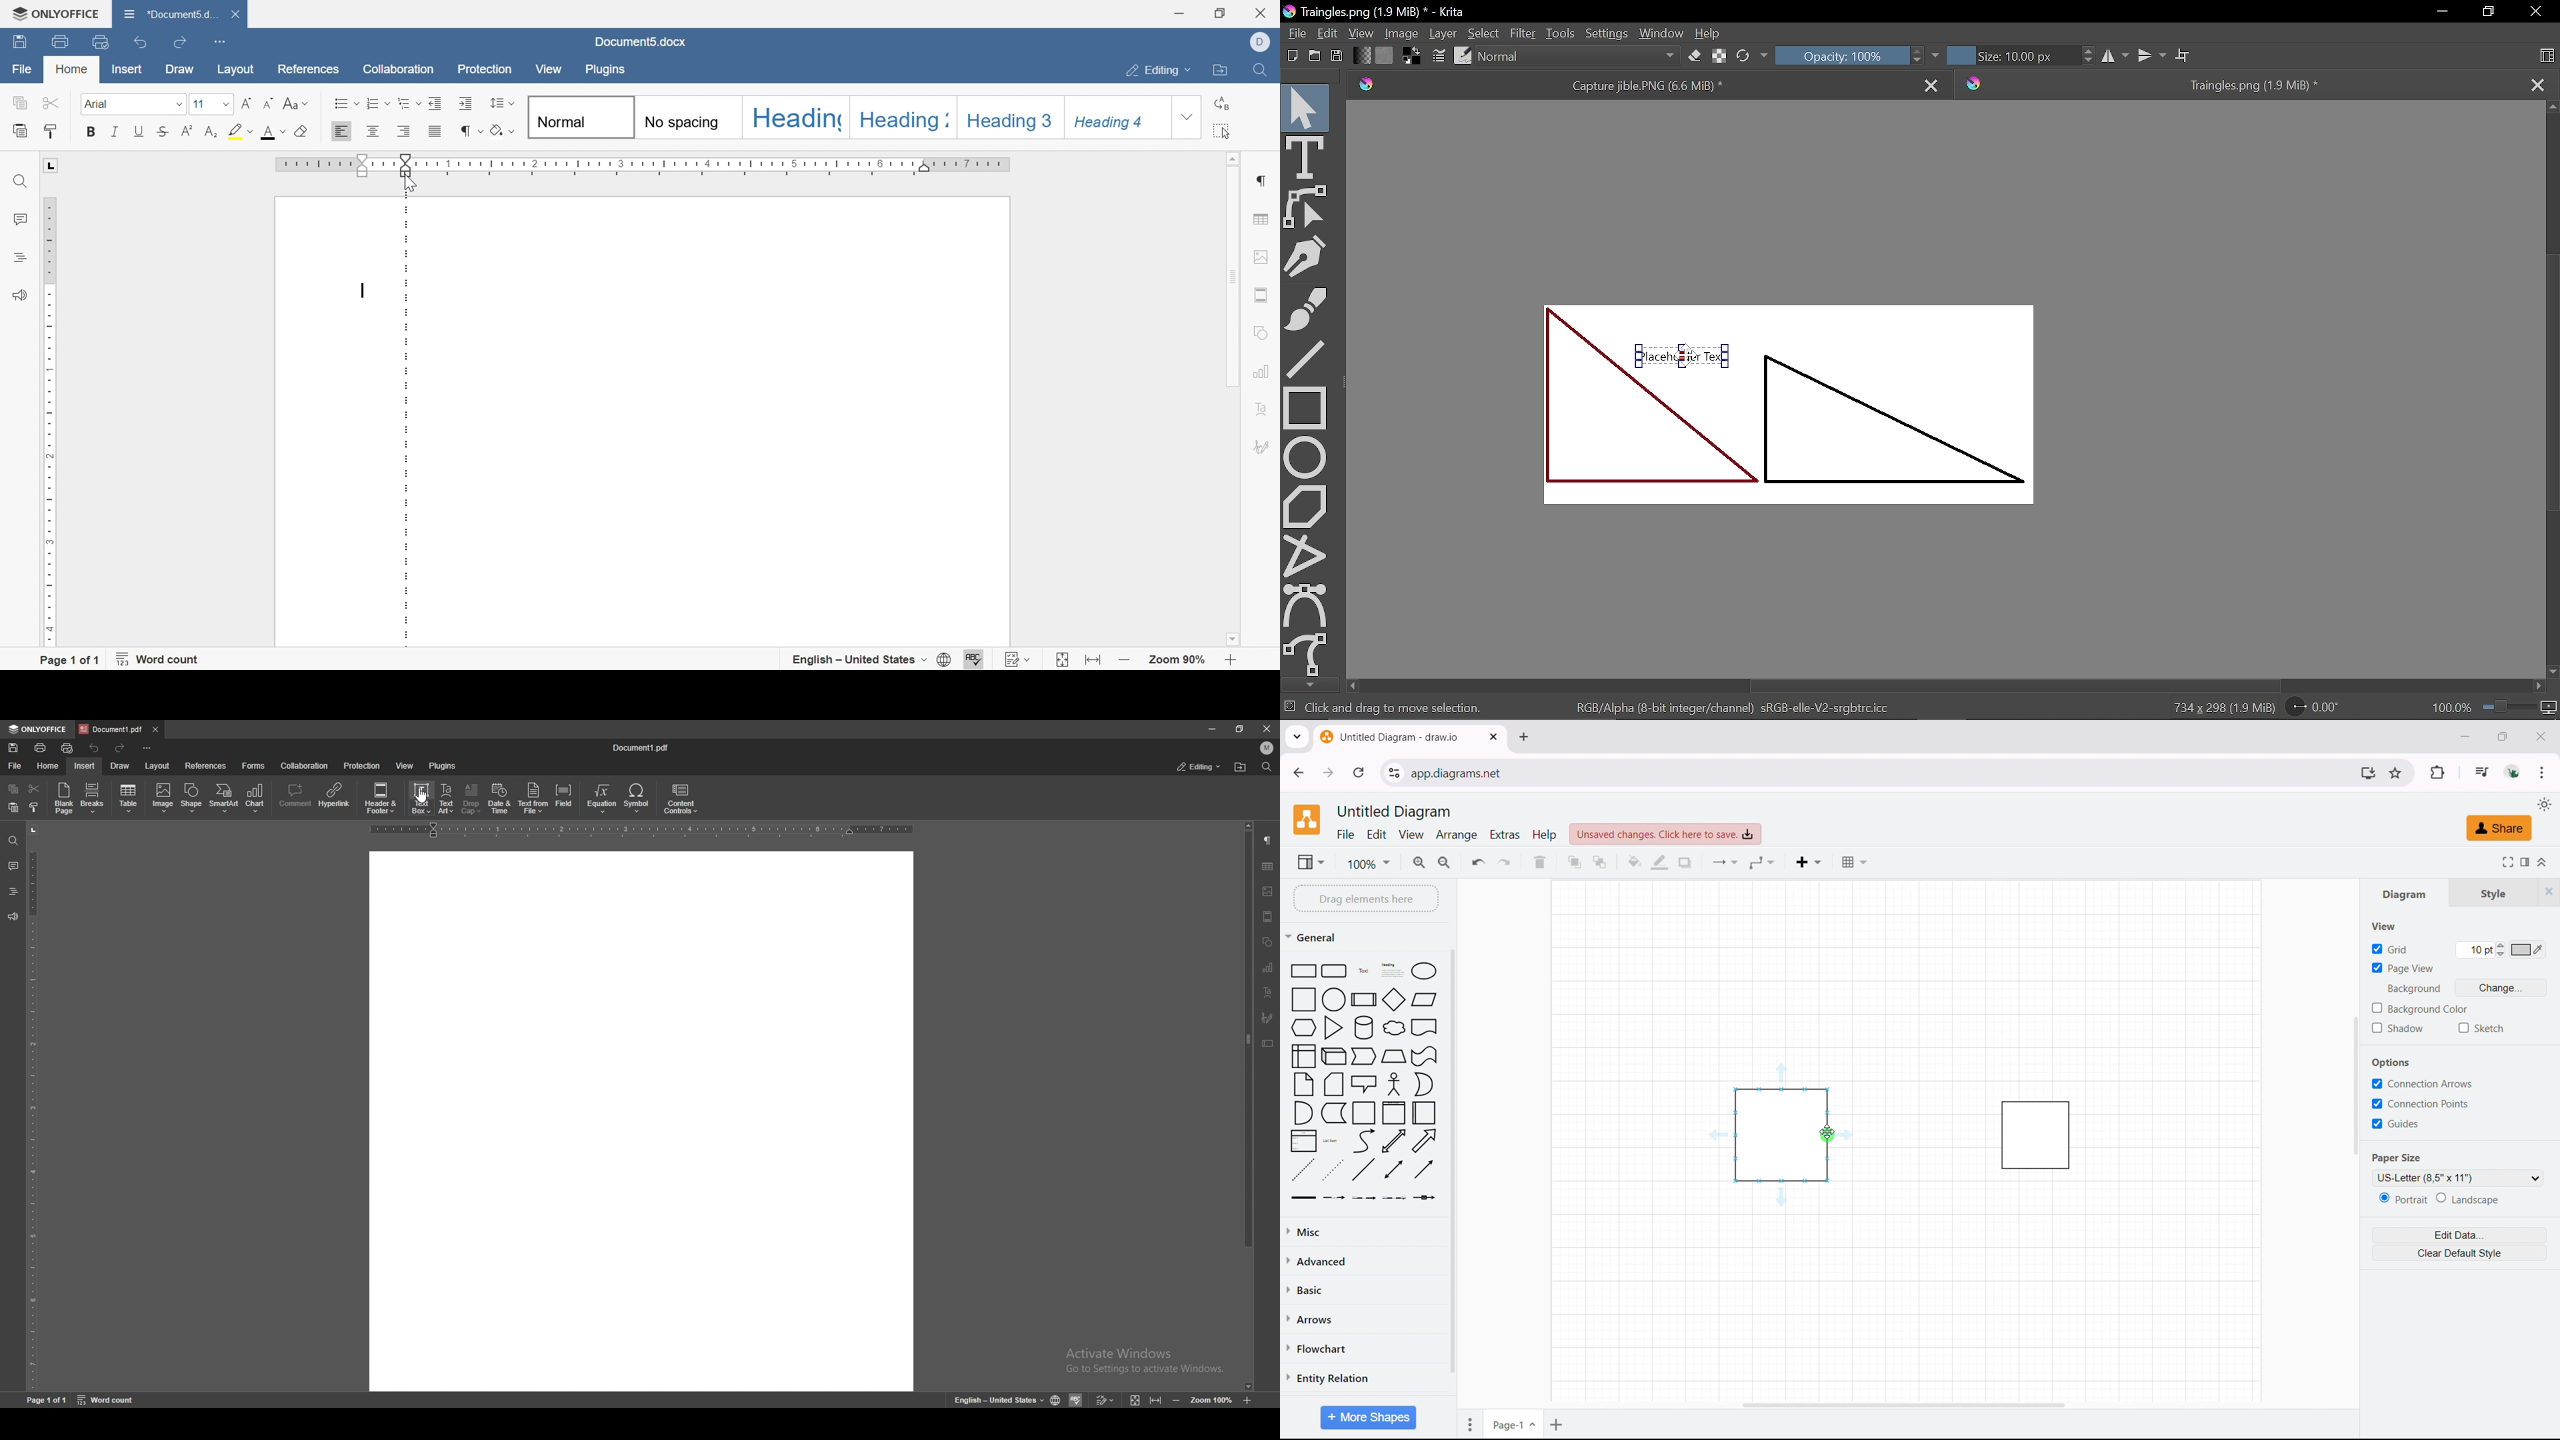 Image resolution: width=2576 pixels, height=1456 pixels. I want to click on equation, so click(603, 799).